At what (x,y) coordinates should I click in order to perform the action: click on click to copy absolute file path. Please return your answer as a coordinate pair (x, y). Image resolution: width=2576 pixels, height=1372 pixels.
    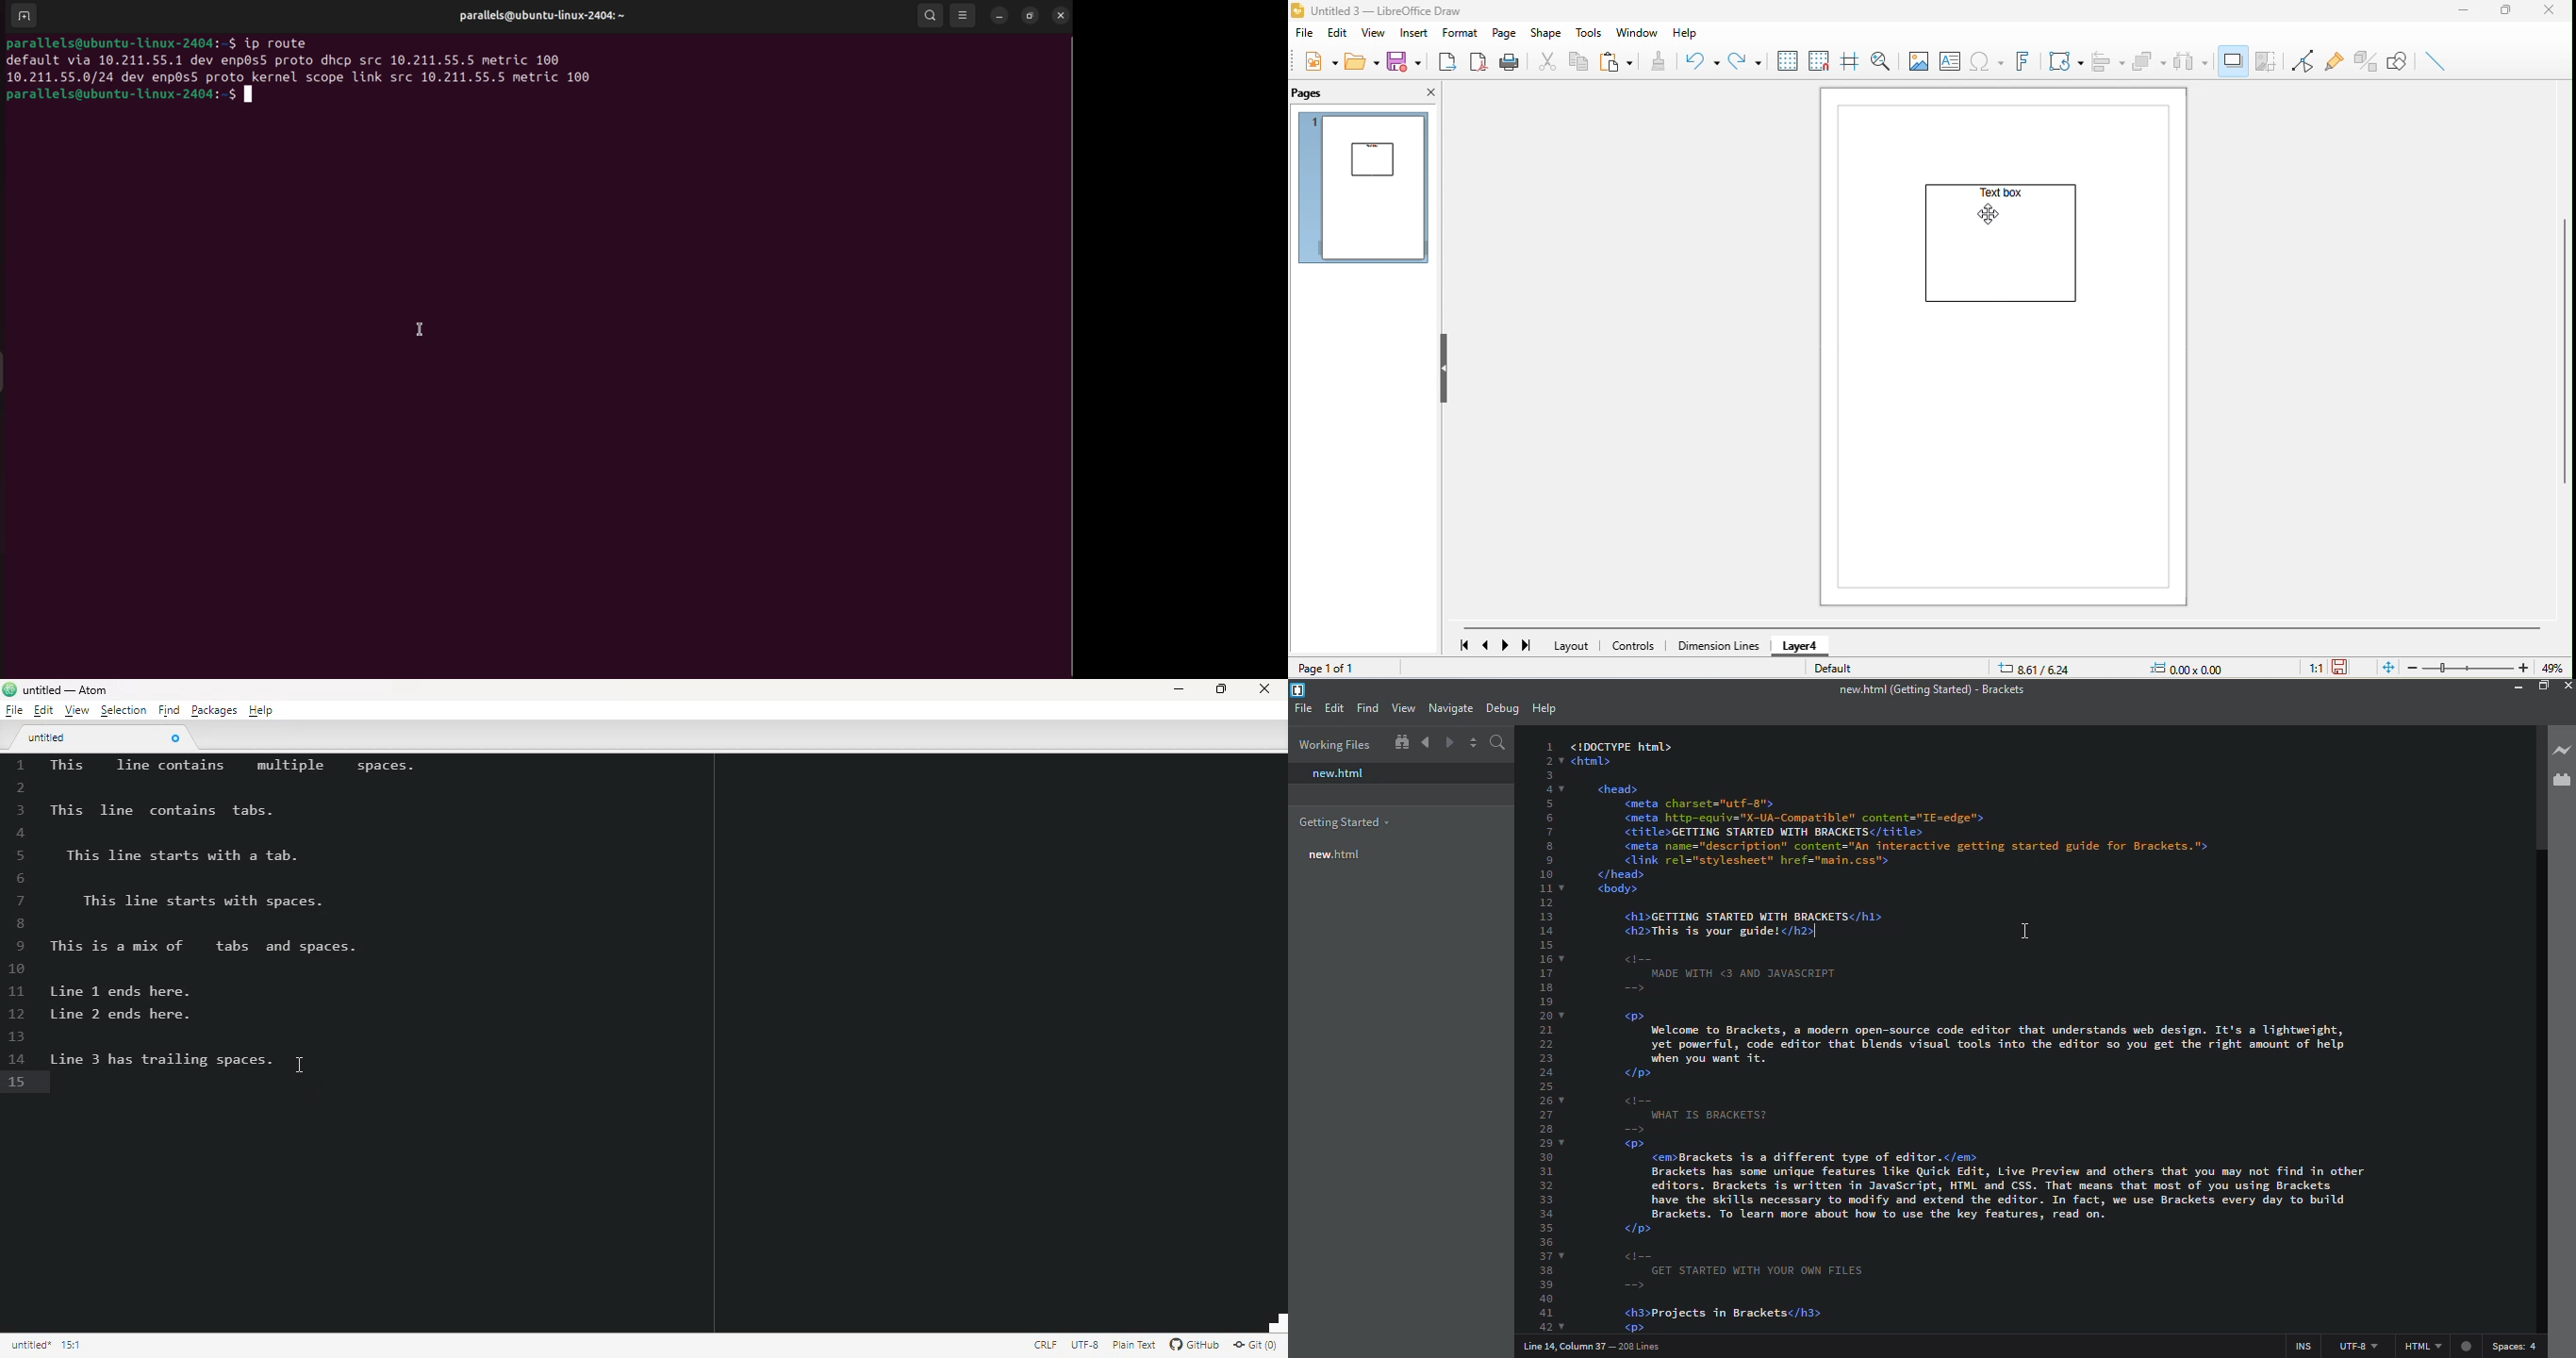
    Looking at the image, I should click on (30, 1345).